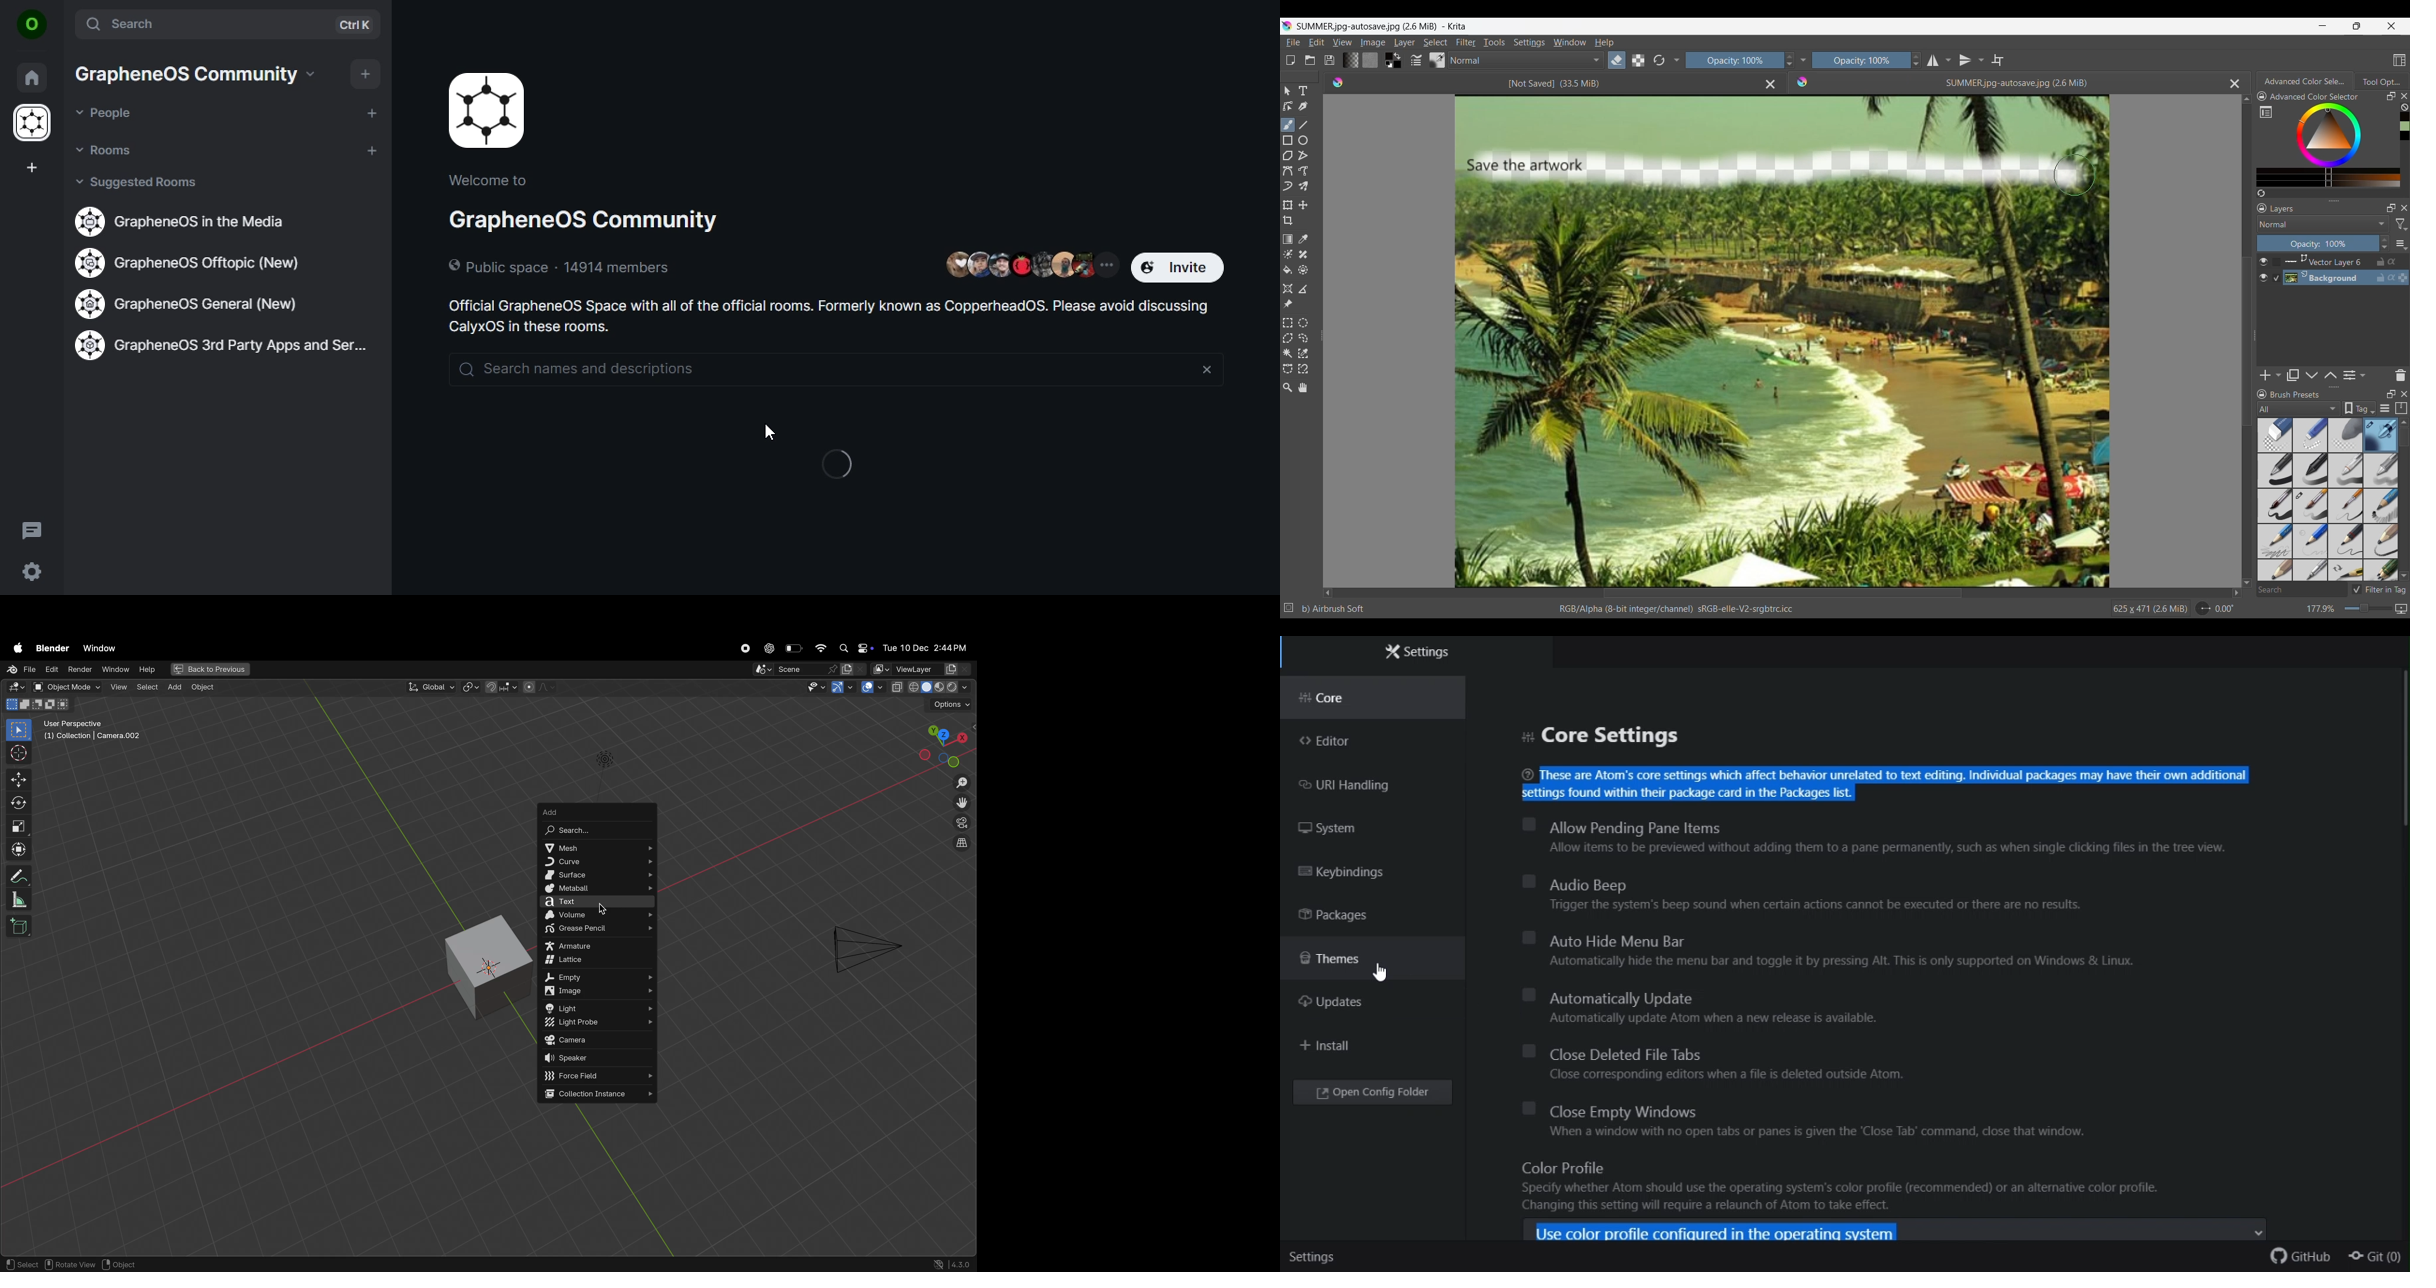  What do you see at coordinates (2318, 244) in the screenshot?
I see `Opacity 100%` at bounding box center [2318, 244].